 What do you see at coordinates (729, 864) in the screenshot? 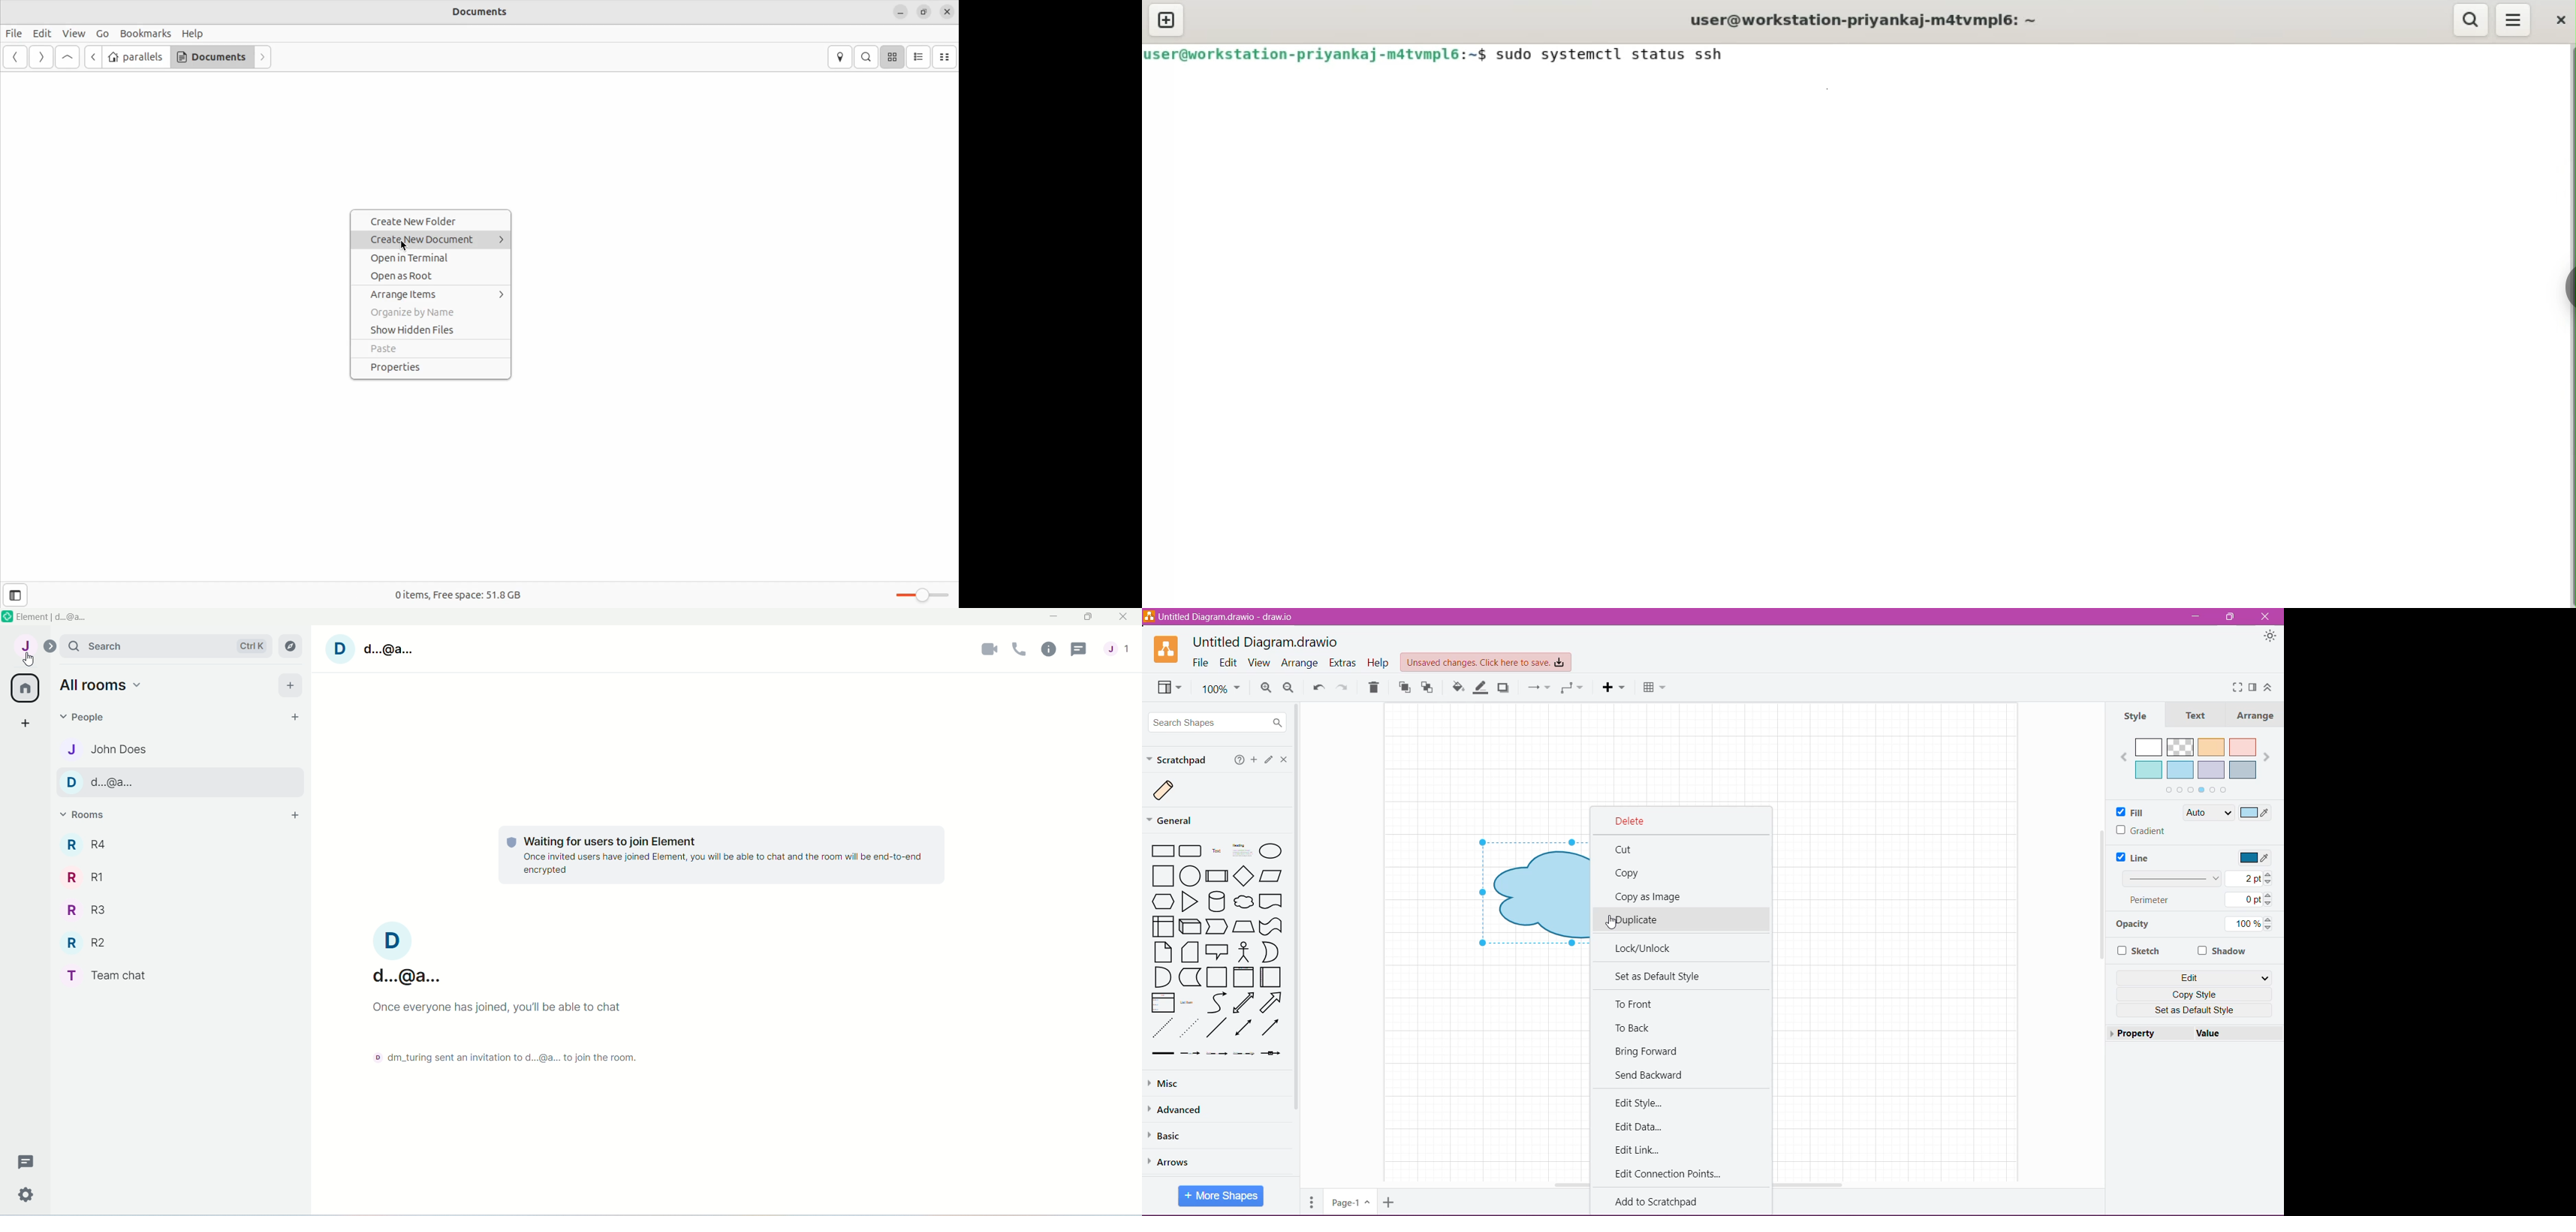
I see `once invited users have joined element,you will be able to chat and the room will be end to end encrypted` at bounding box center [729, 864].